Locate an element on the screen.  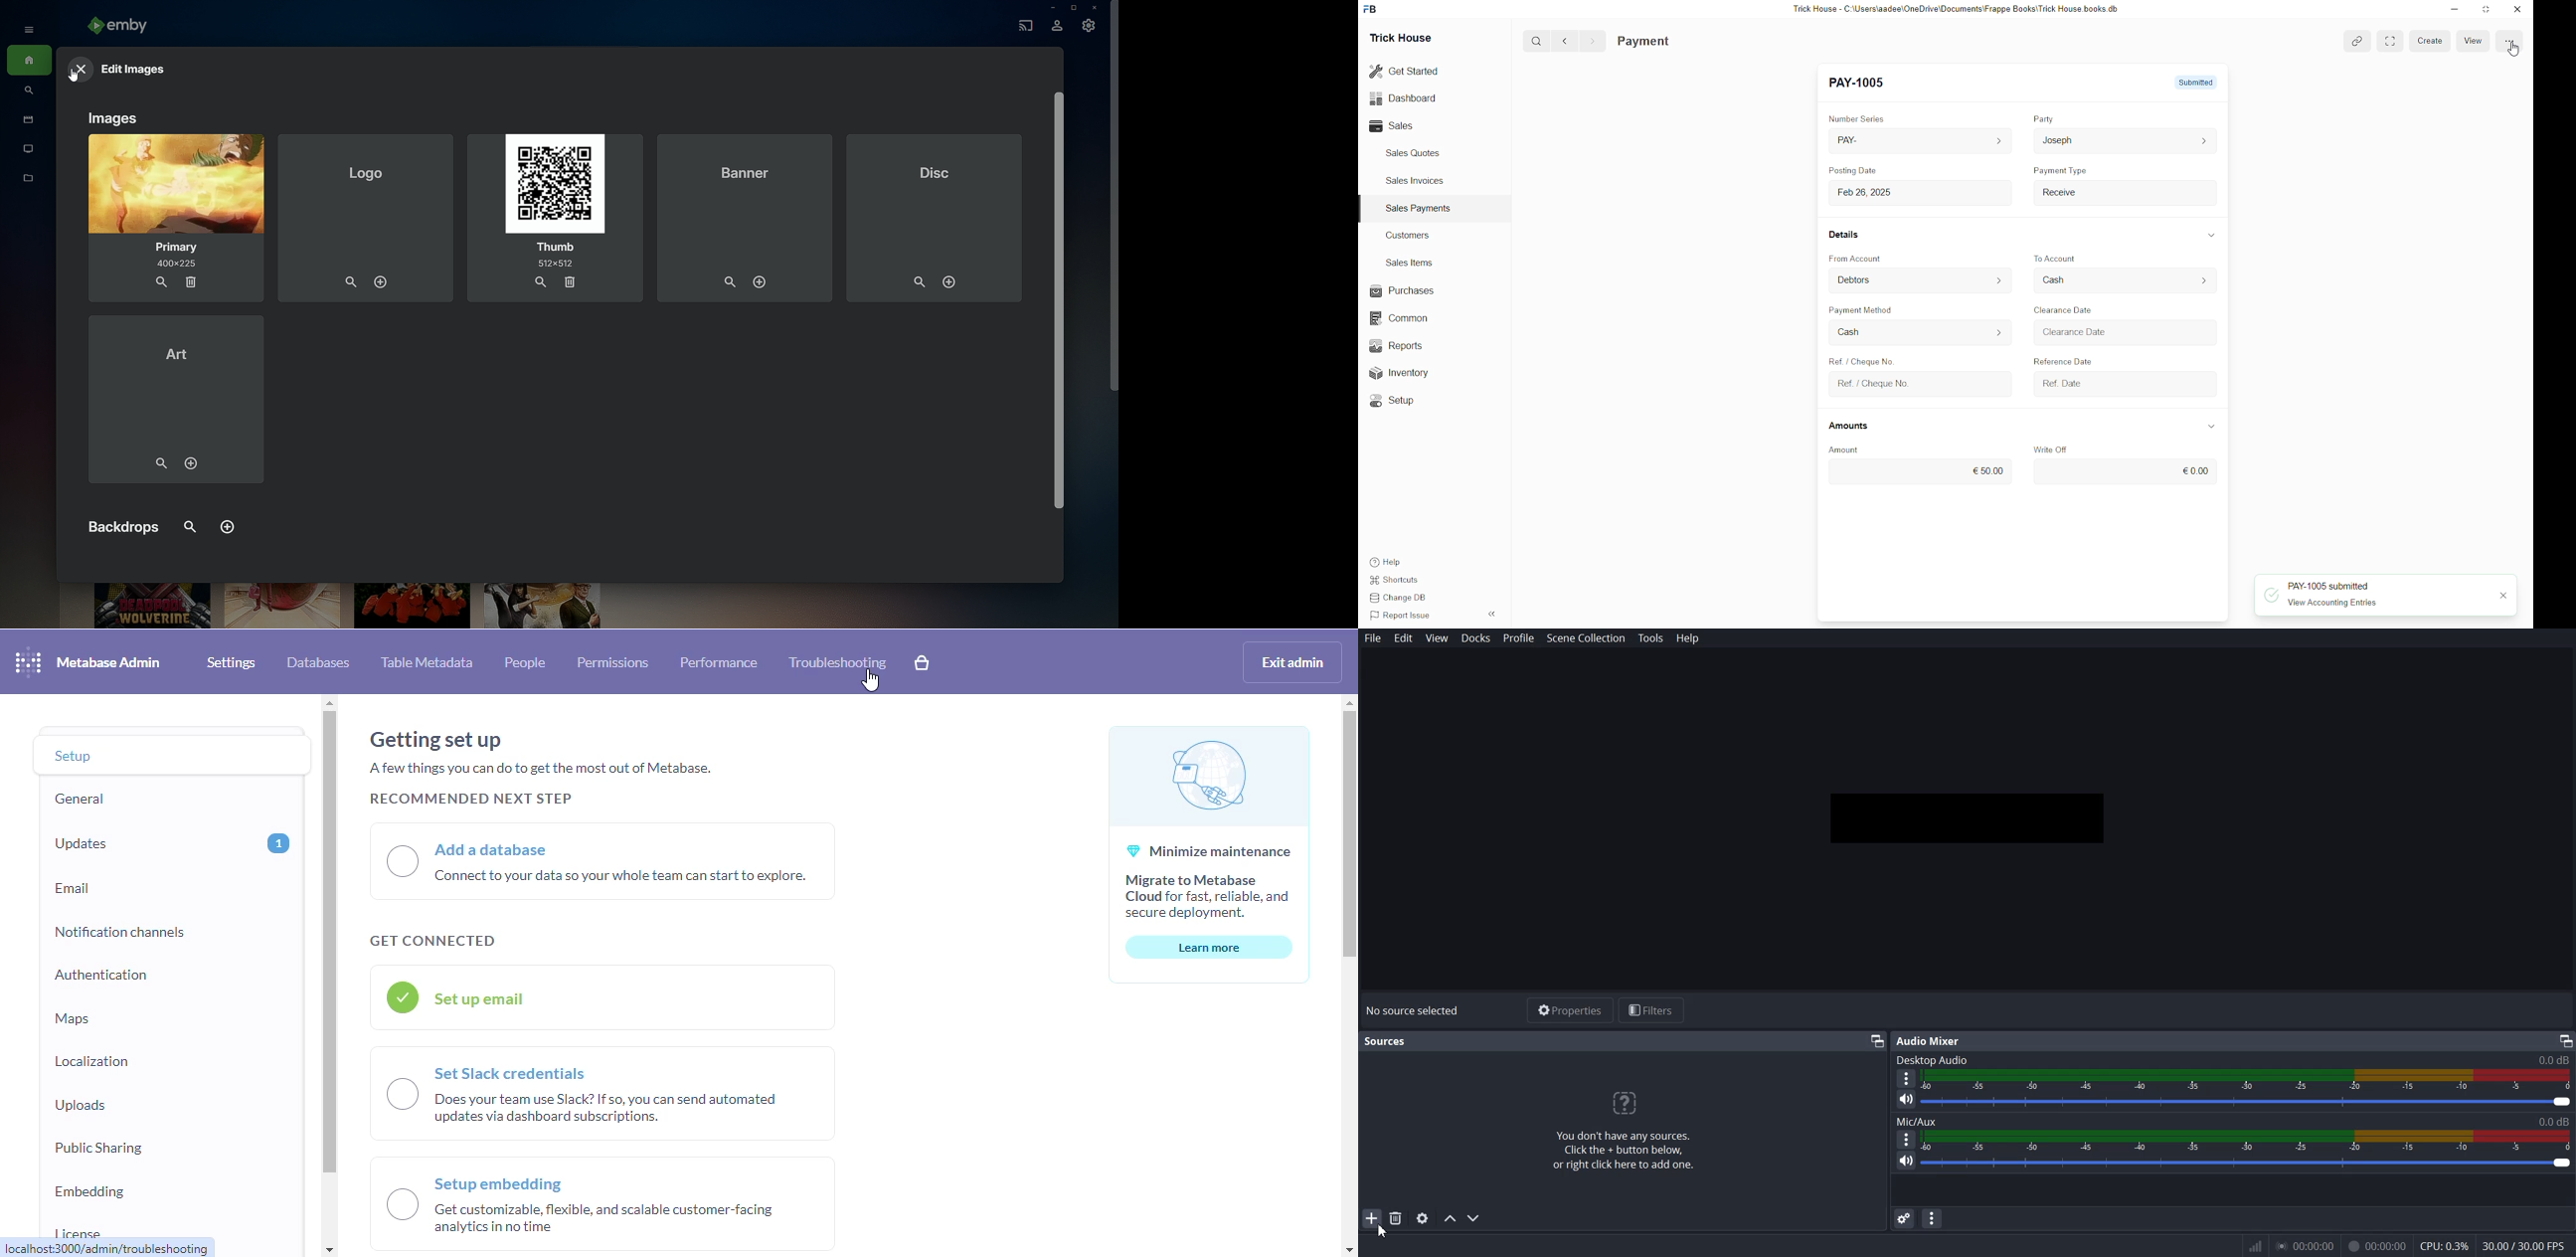
Posting Date is located at coordinates (1852, 170).